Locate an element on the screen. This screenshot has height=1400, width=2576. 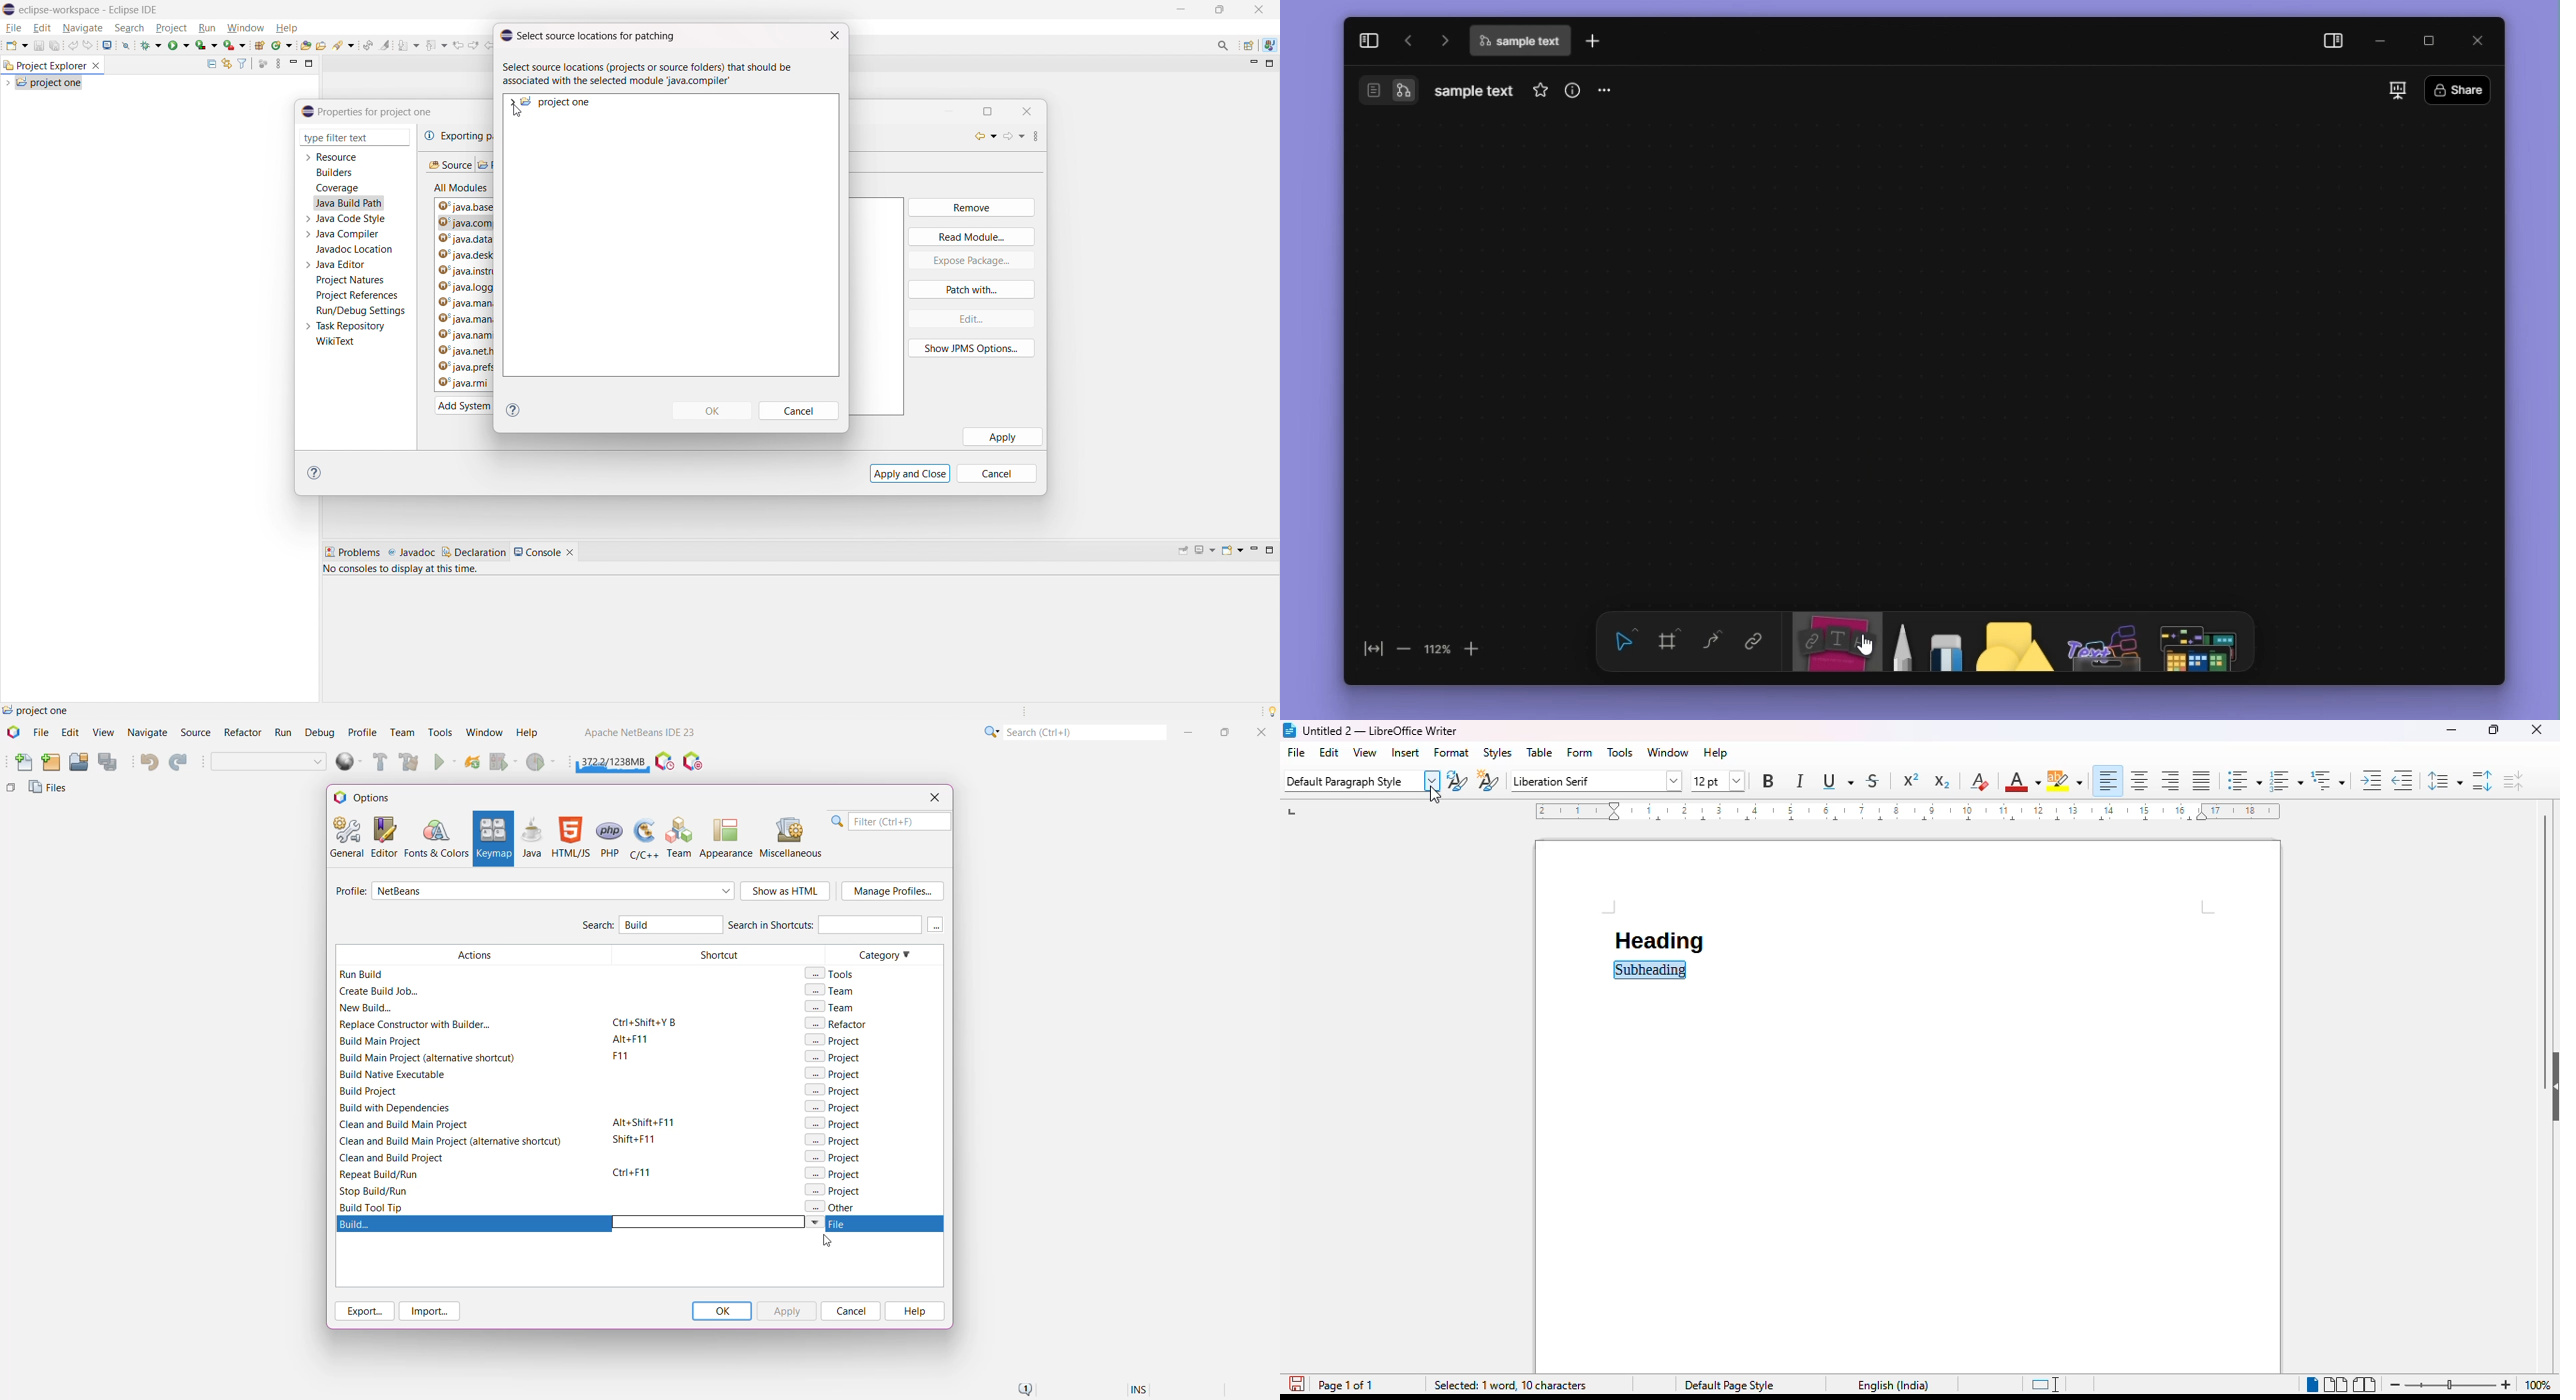
tools is located at coordinates (1620, 753).